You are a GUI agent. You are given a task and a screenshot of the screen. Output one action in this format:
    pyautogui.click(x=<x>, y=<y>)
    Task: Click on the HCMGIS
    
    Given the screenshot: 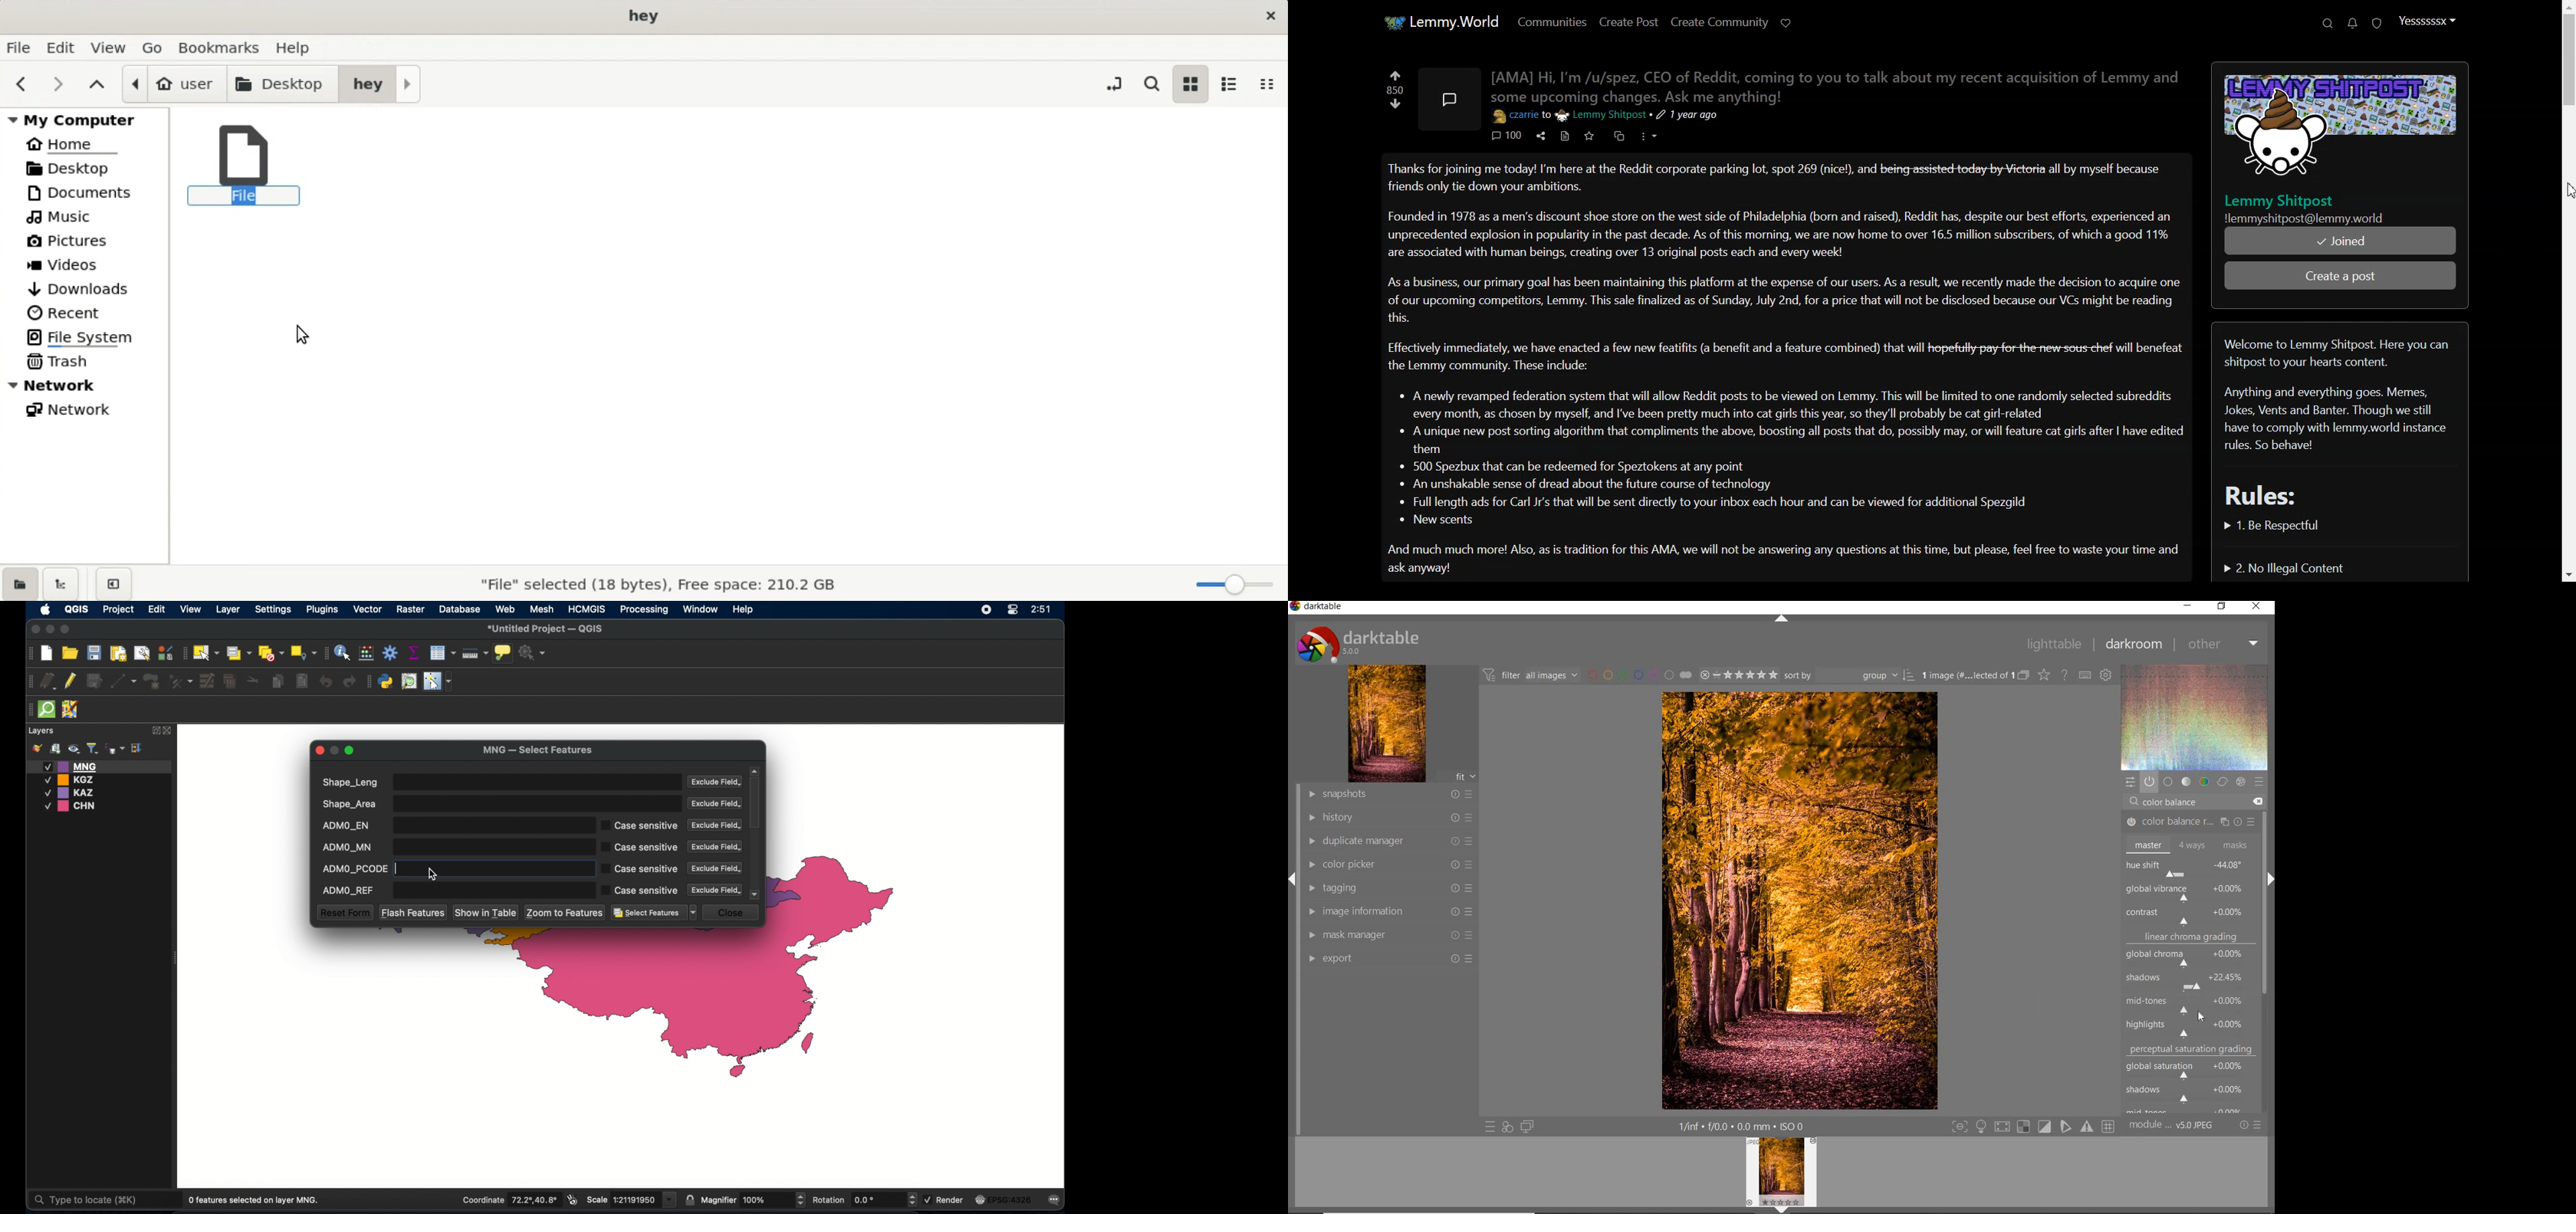 What is the action you would take?
    pyautogui.click(x=587, y=609)
    